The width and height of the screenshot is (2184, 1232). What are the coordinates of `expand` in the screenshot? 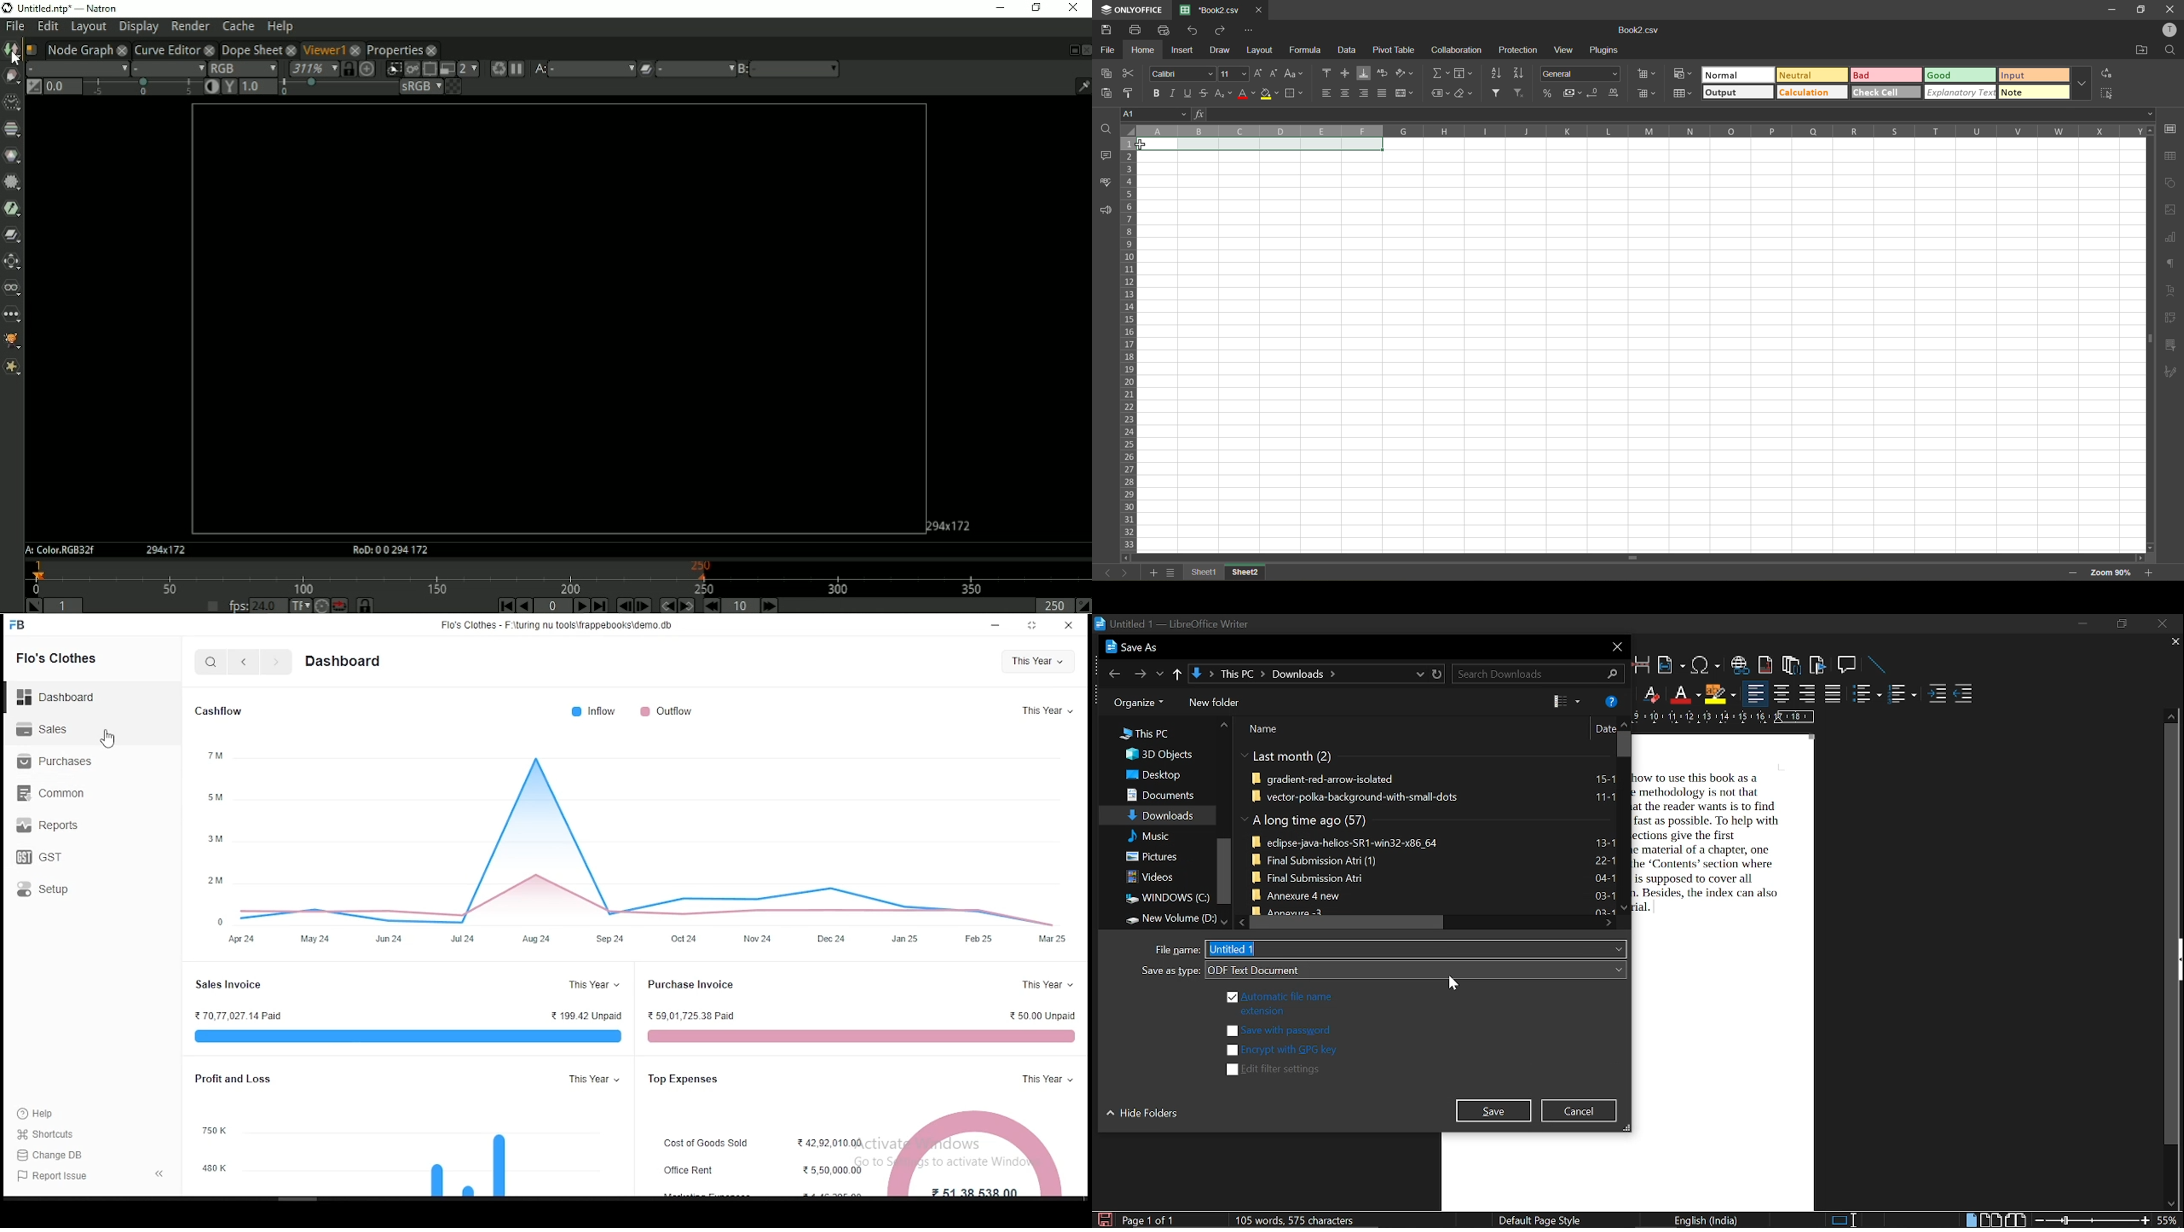 It's located at (155, 1172).